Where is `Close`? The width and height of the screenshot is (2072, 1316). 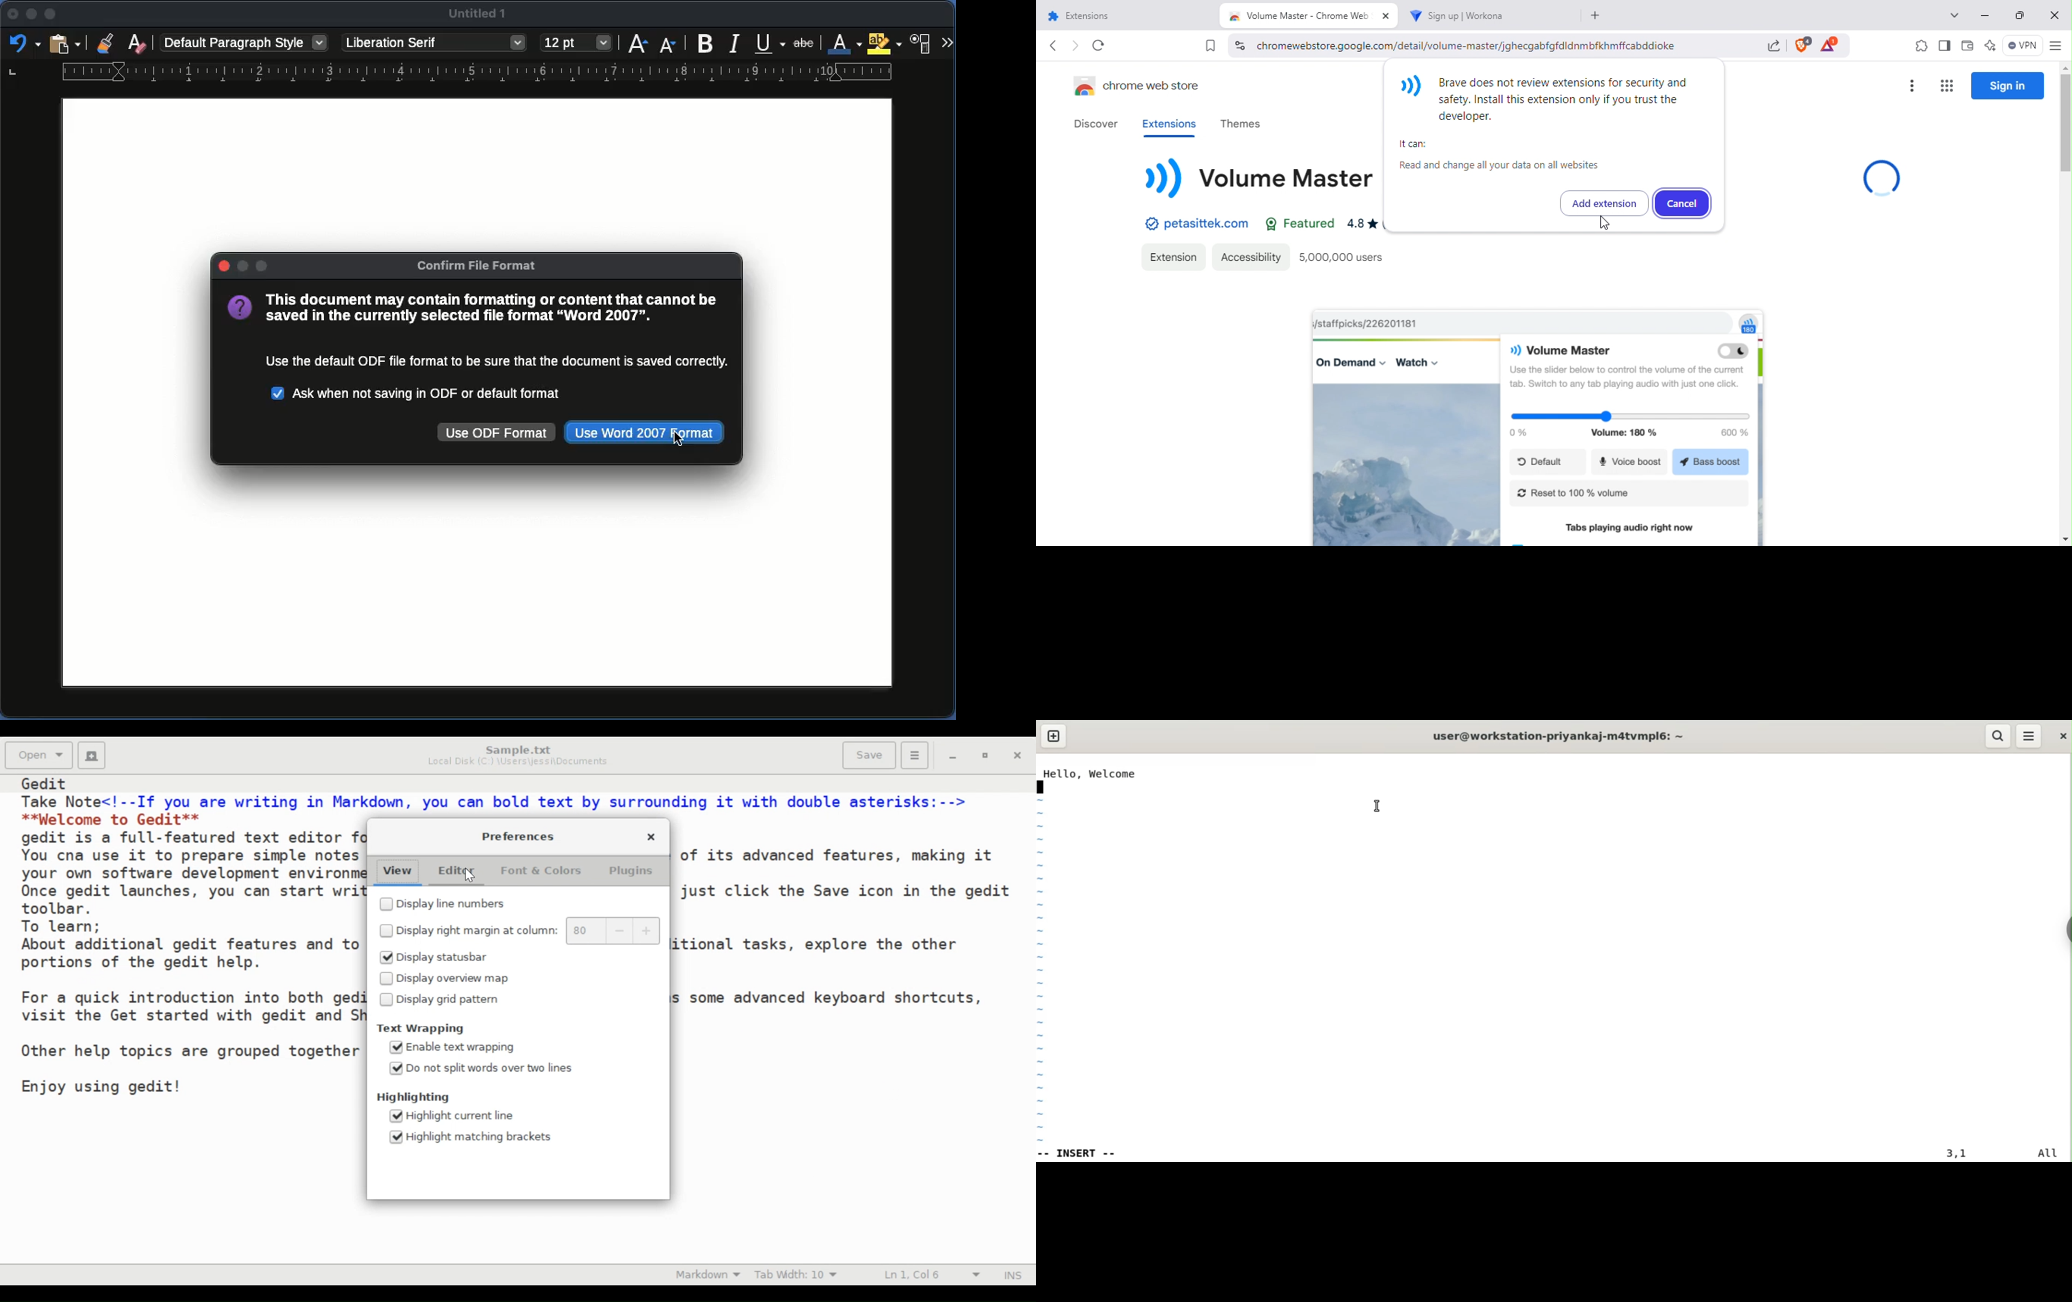
Close is located at coordinates (11, 18).